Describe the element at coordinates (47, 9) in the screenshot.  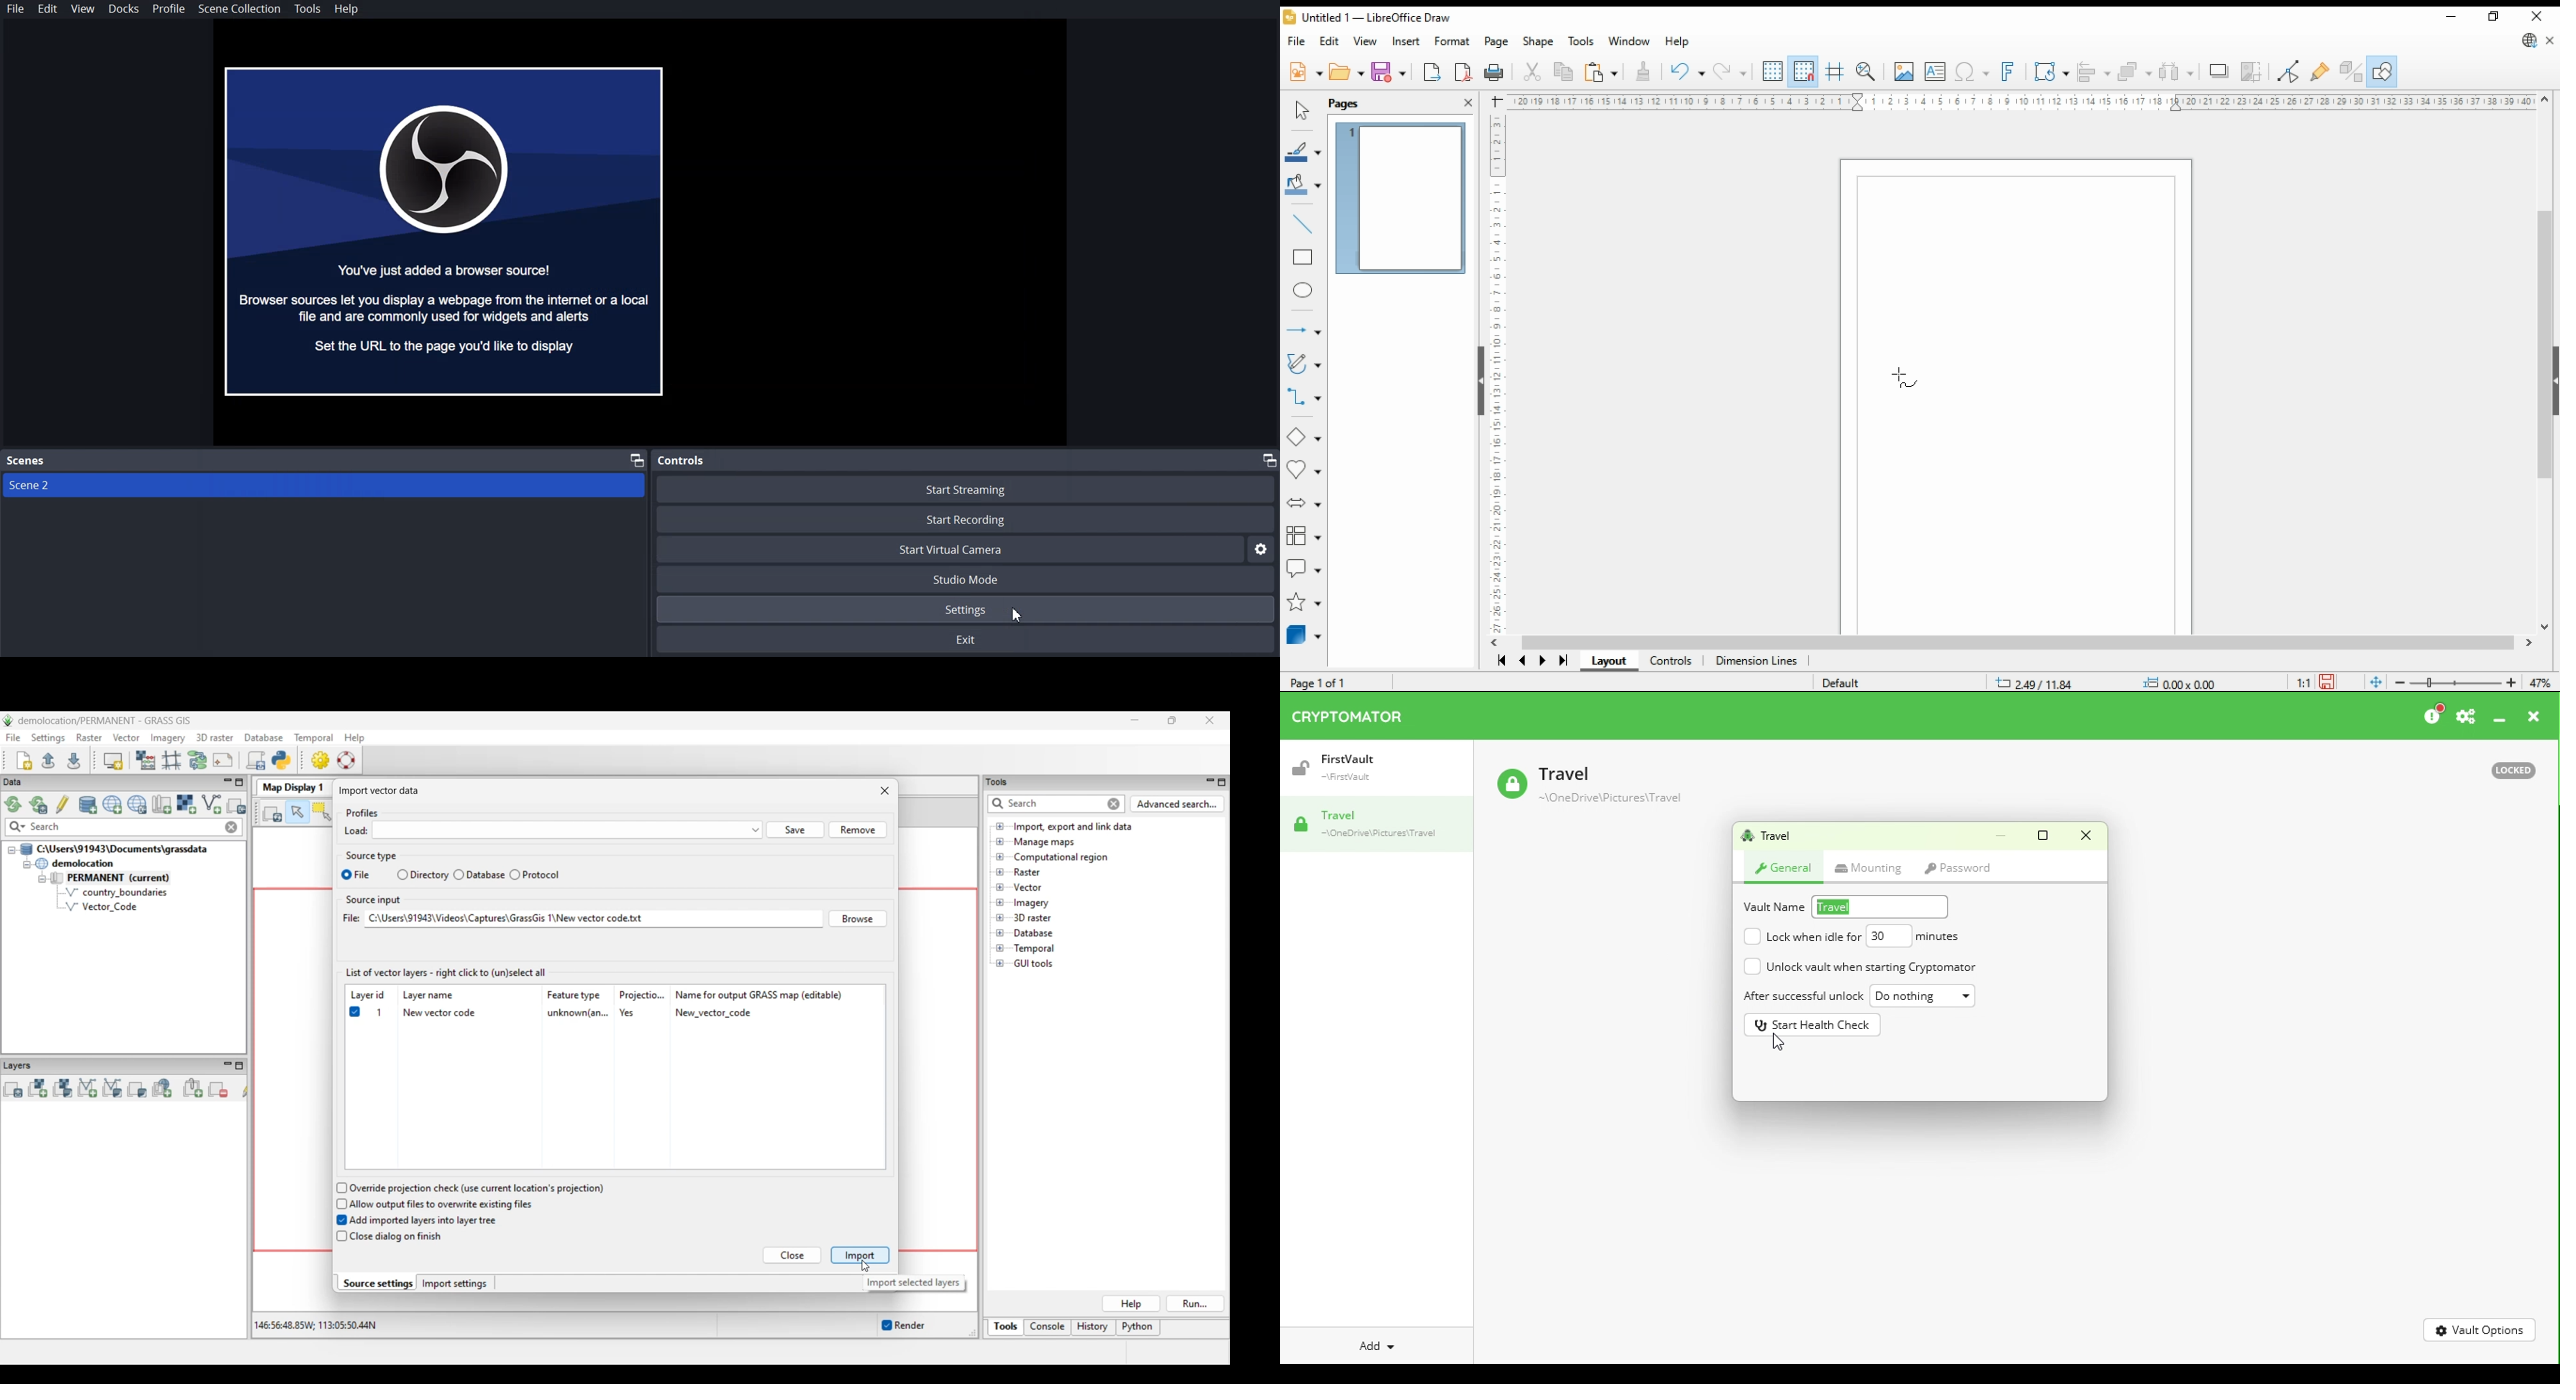
I see `Edit` at that location.